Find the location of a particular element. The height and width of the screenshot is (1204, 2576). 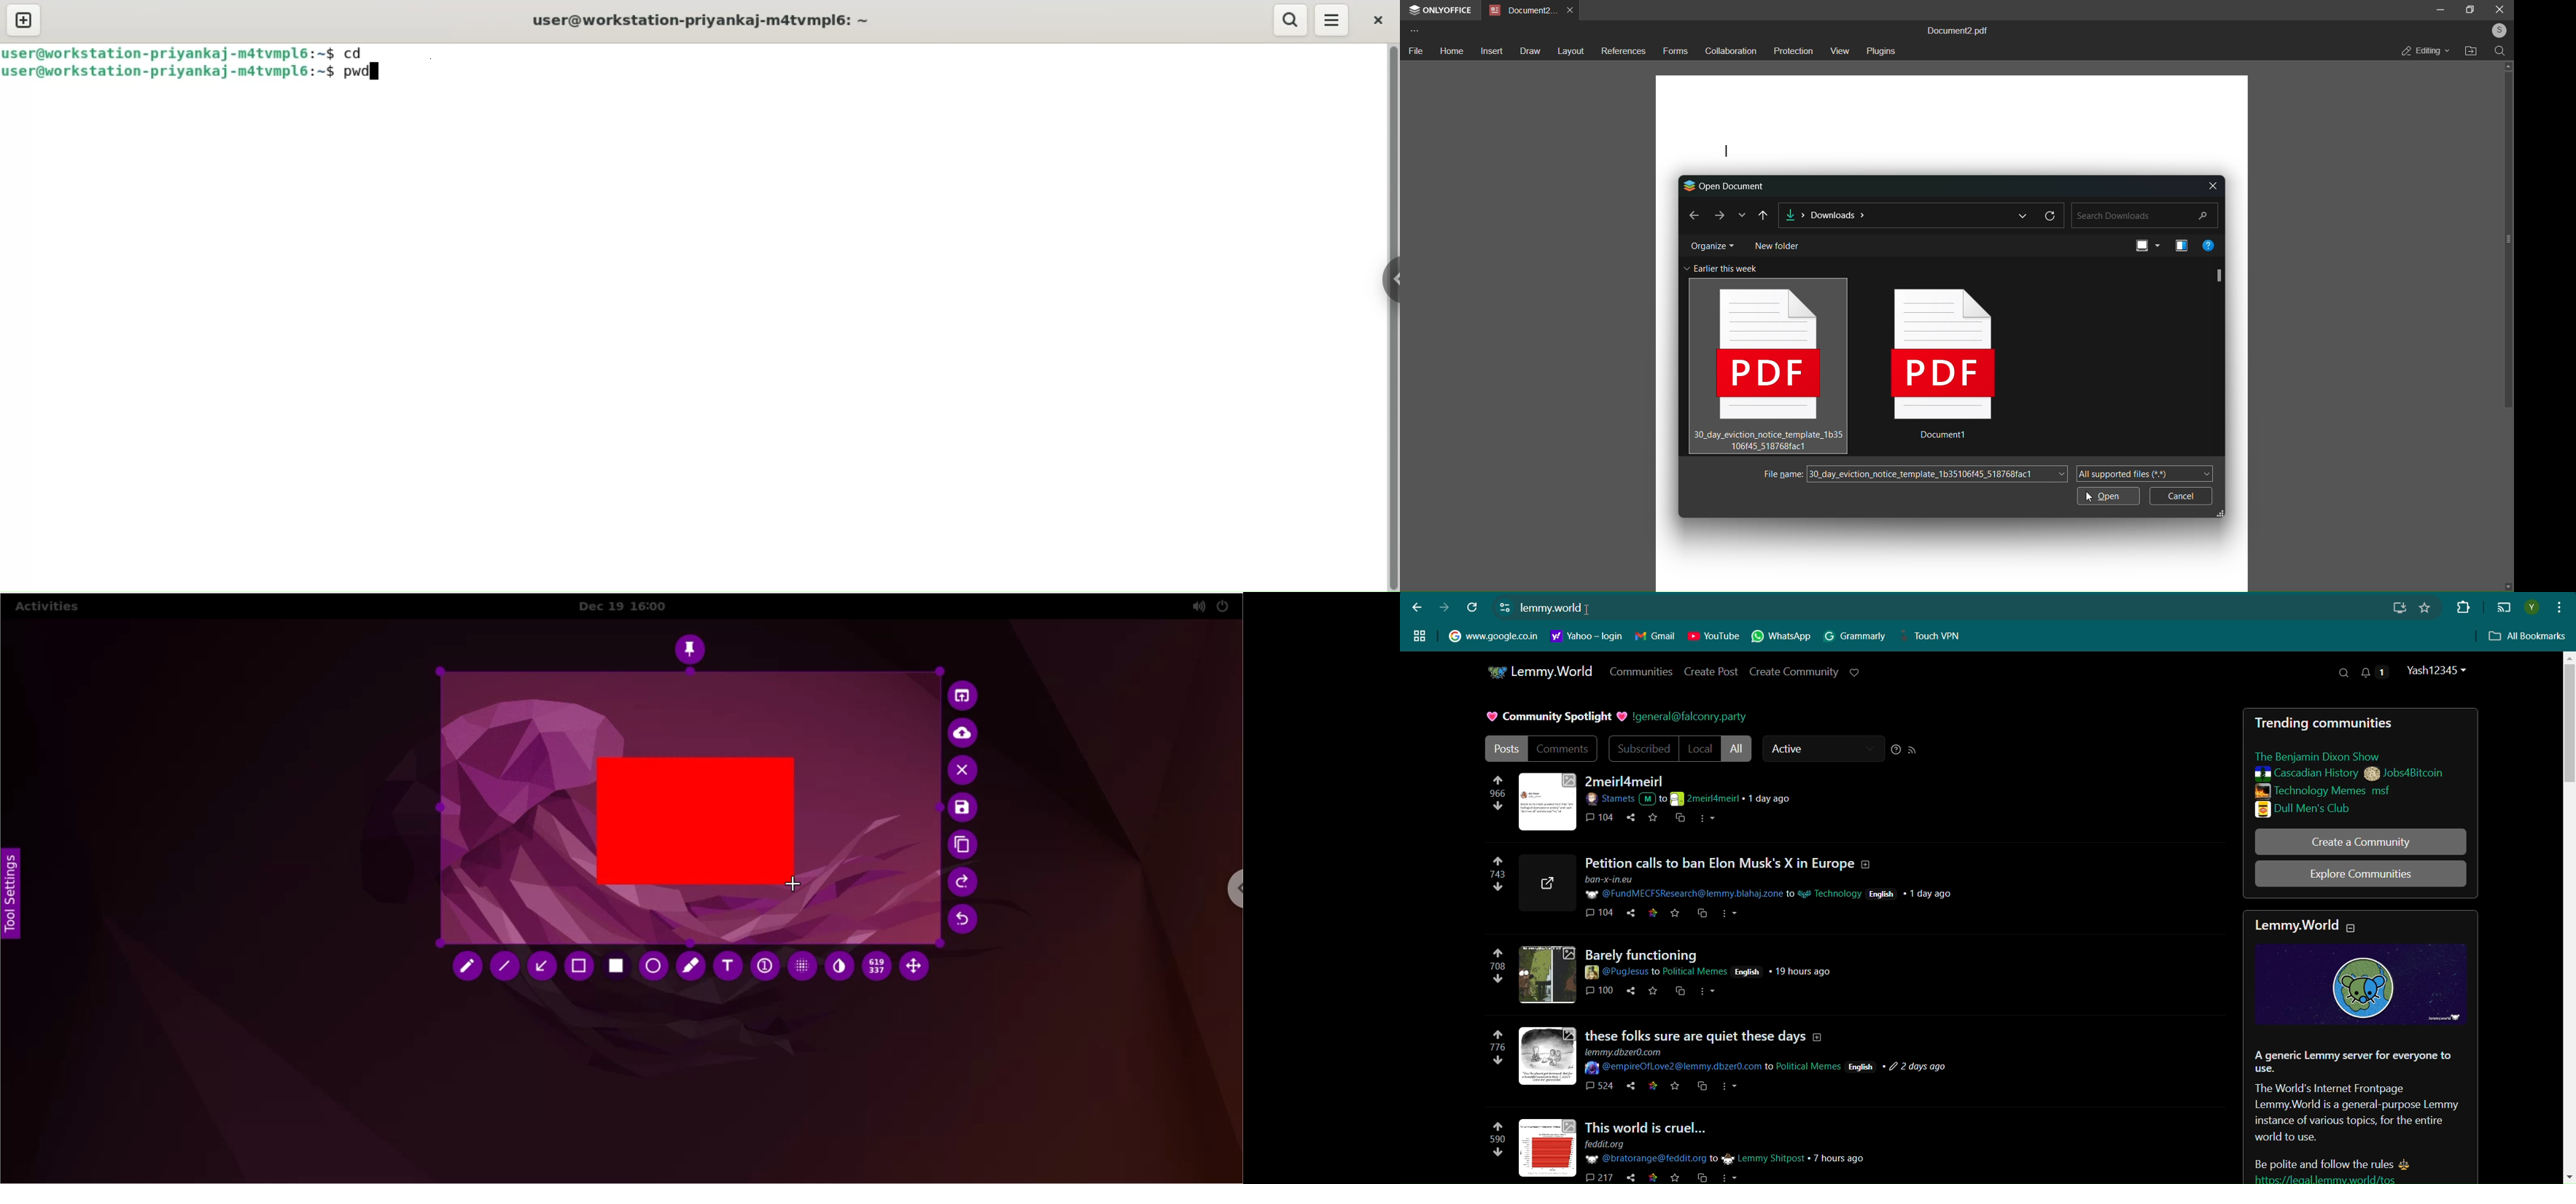

Gmail is located at coordinates (1655, 636).